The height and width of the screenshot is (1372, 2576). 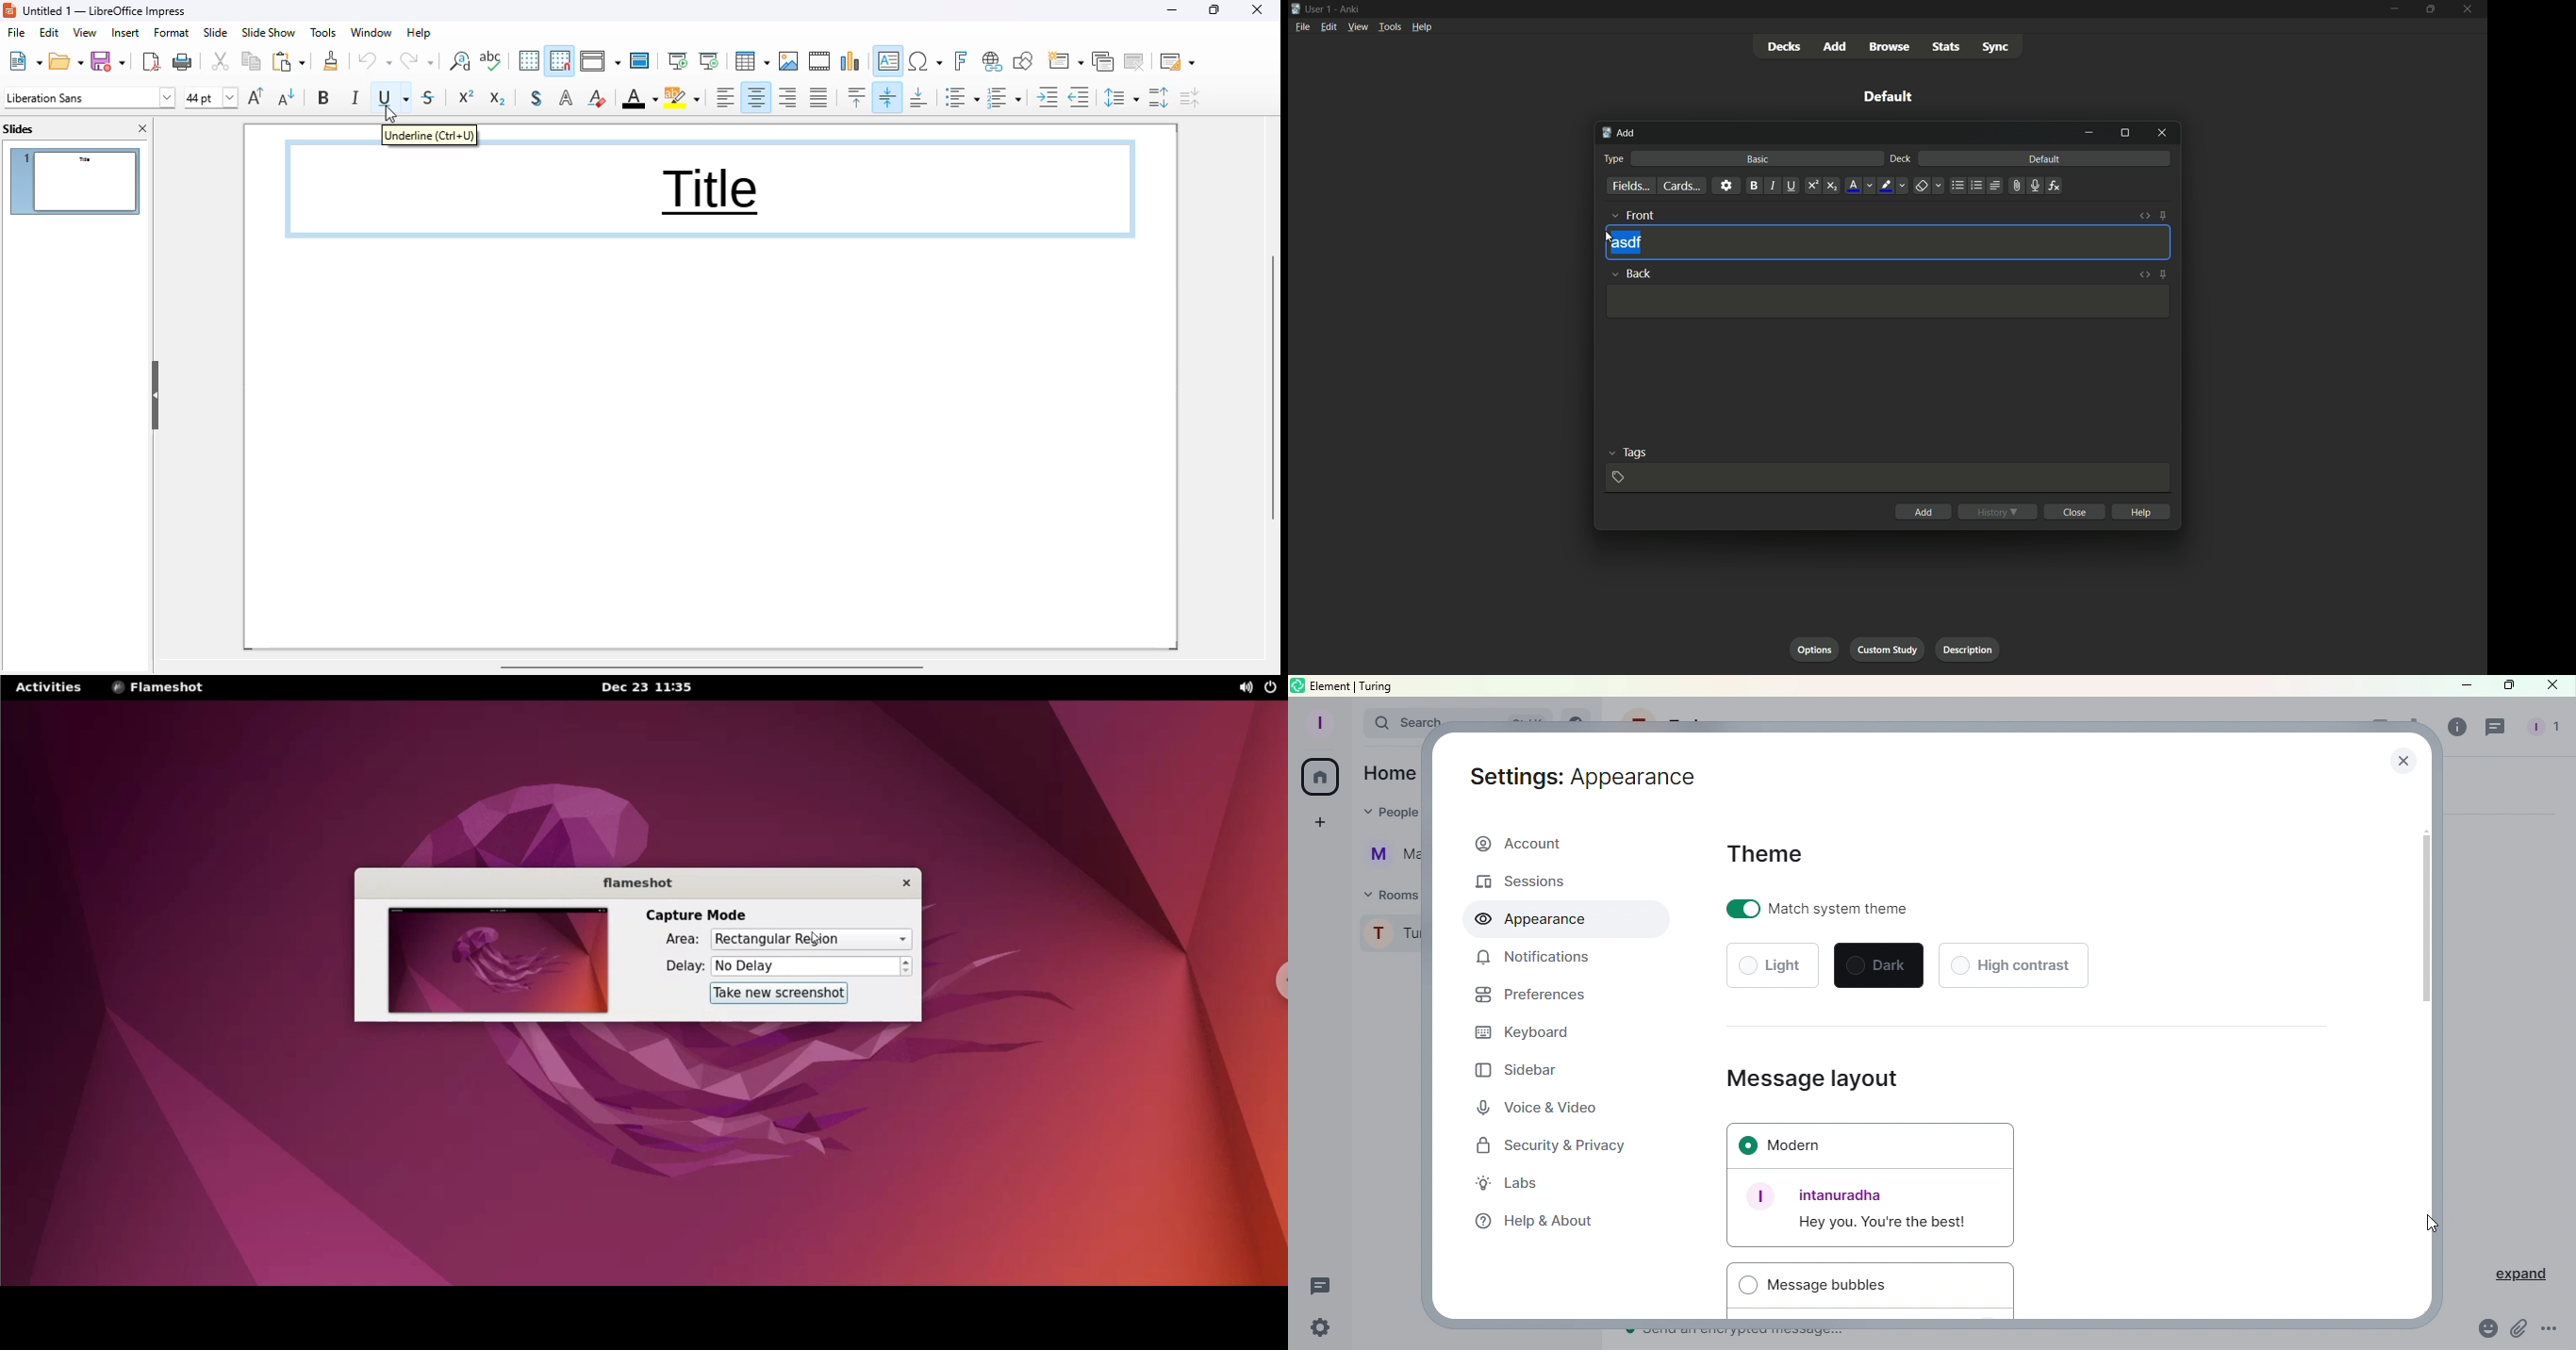 I want to click on Message layout, so click(x=1808, y=1077).